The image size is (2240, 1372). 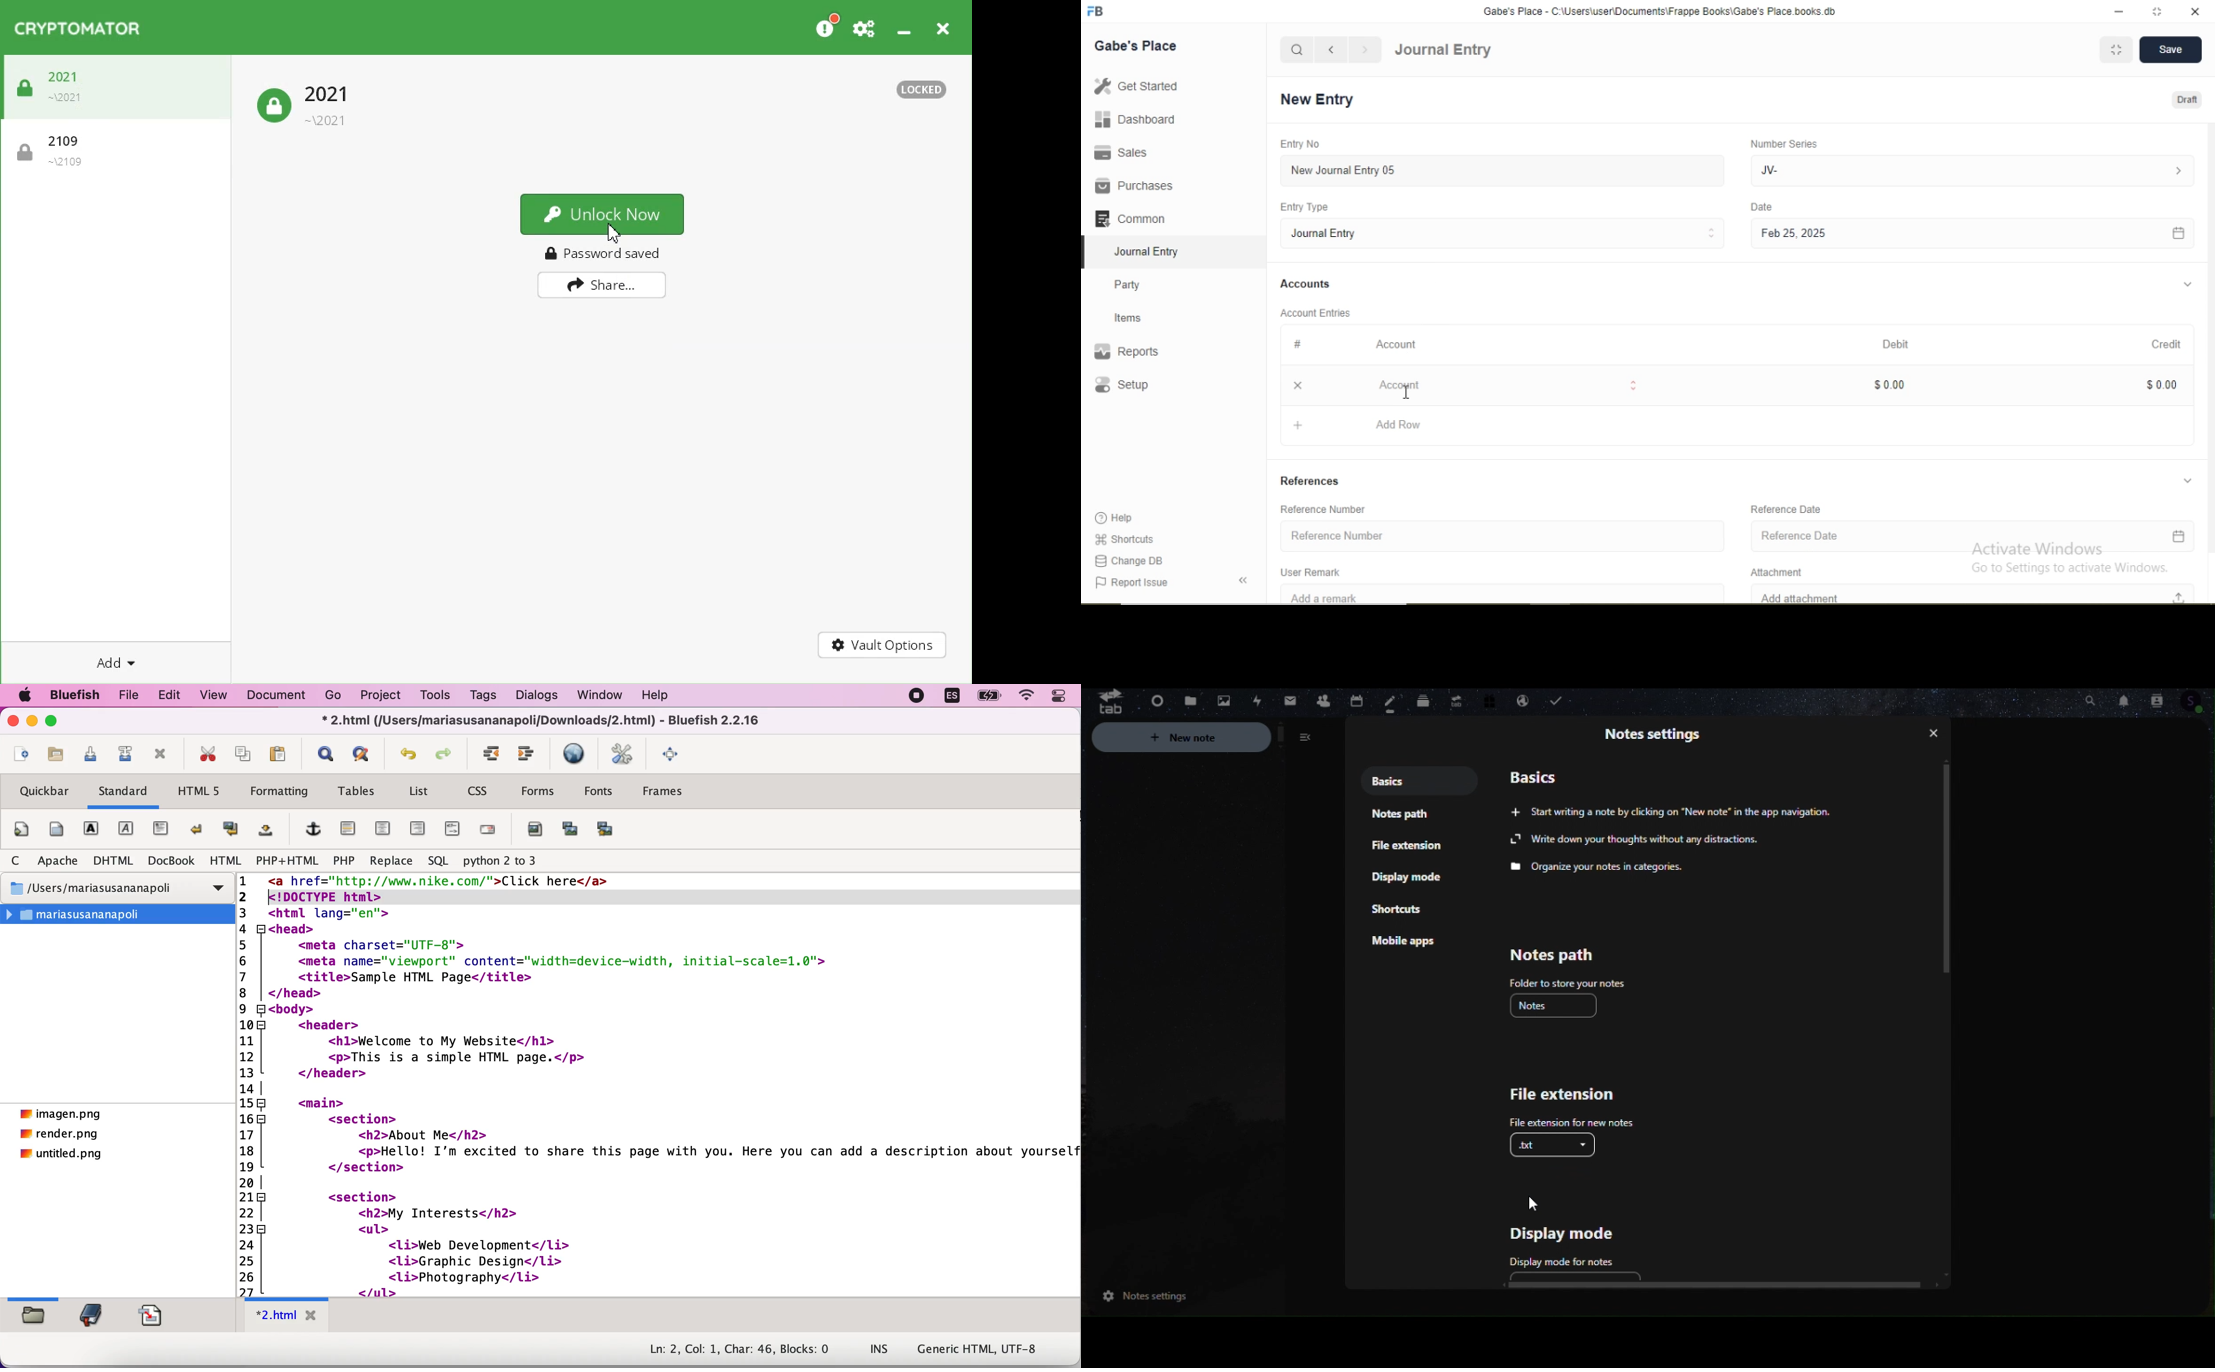 I want to click on Dashboard, so click(x=1155, y=703).